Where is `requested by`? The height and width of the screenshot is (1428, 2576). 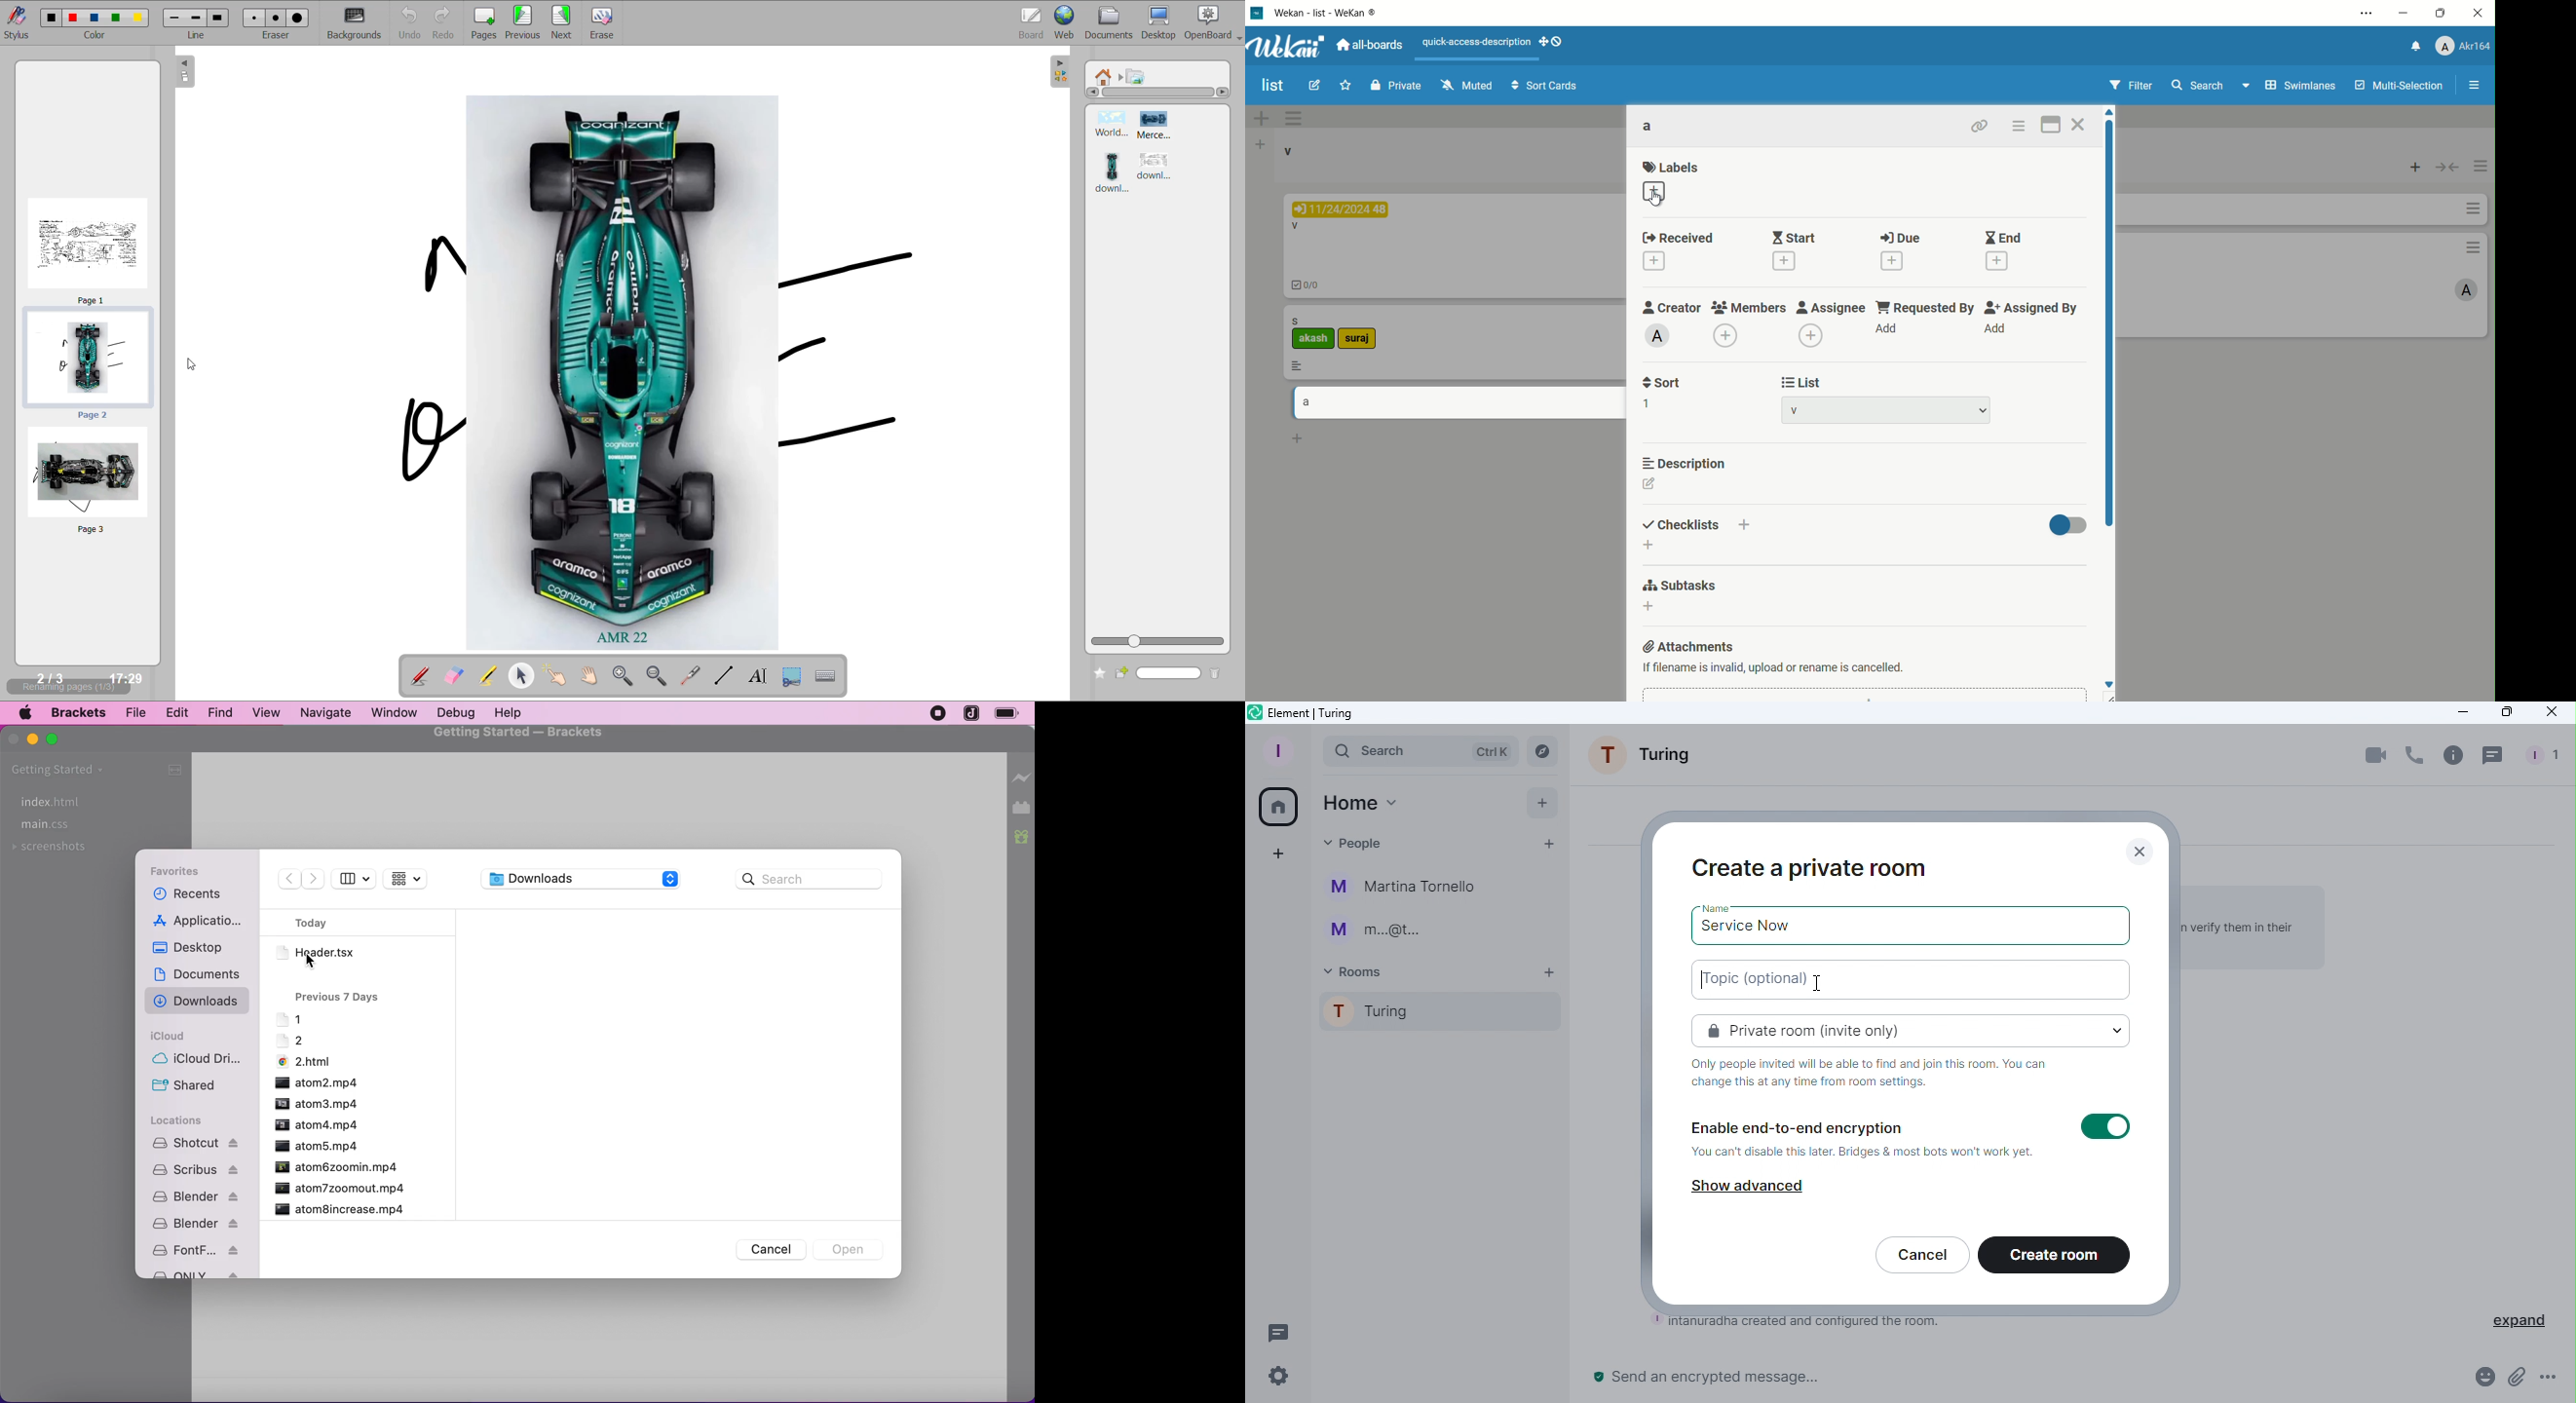 requested by is located at coordinates (1924, 308).